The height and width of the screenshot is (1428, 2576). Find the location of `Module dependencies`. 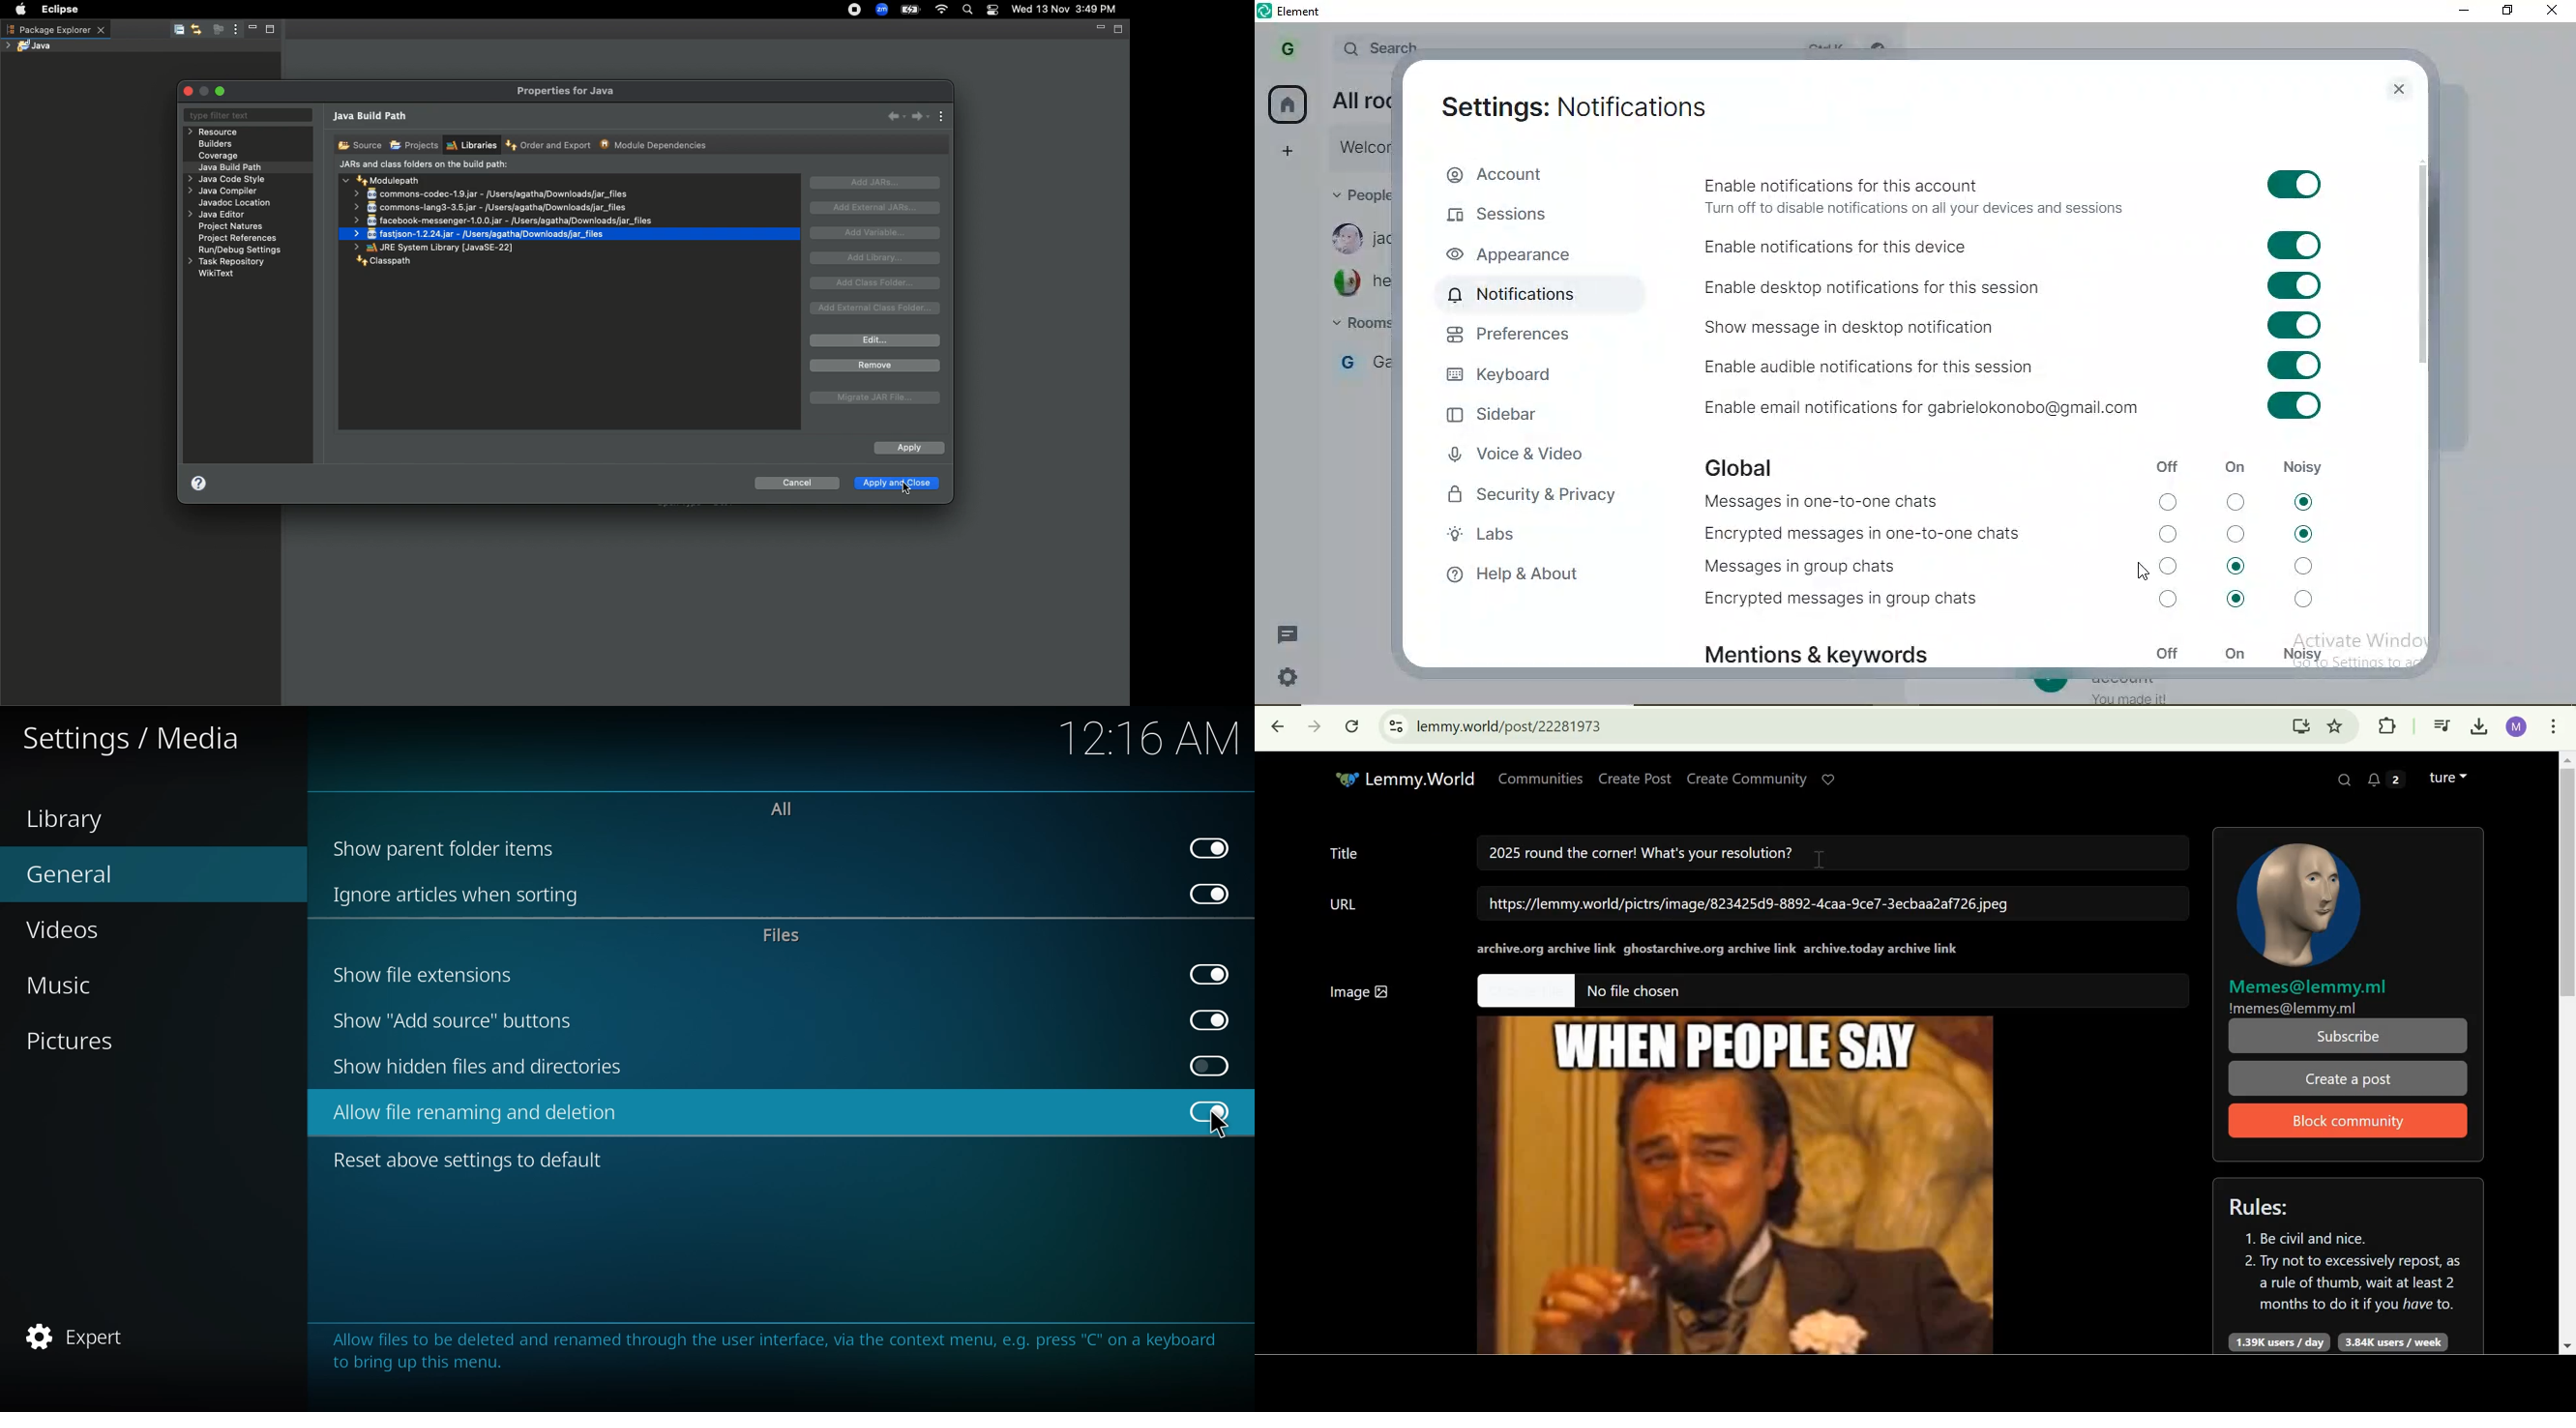

Module dependencies is located at coordinates (654, 144).